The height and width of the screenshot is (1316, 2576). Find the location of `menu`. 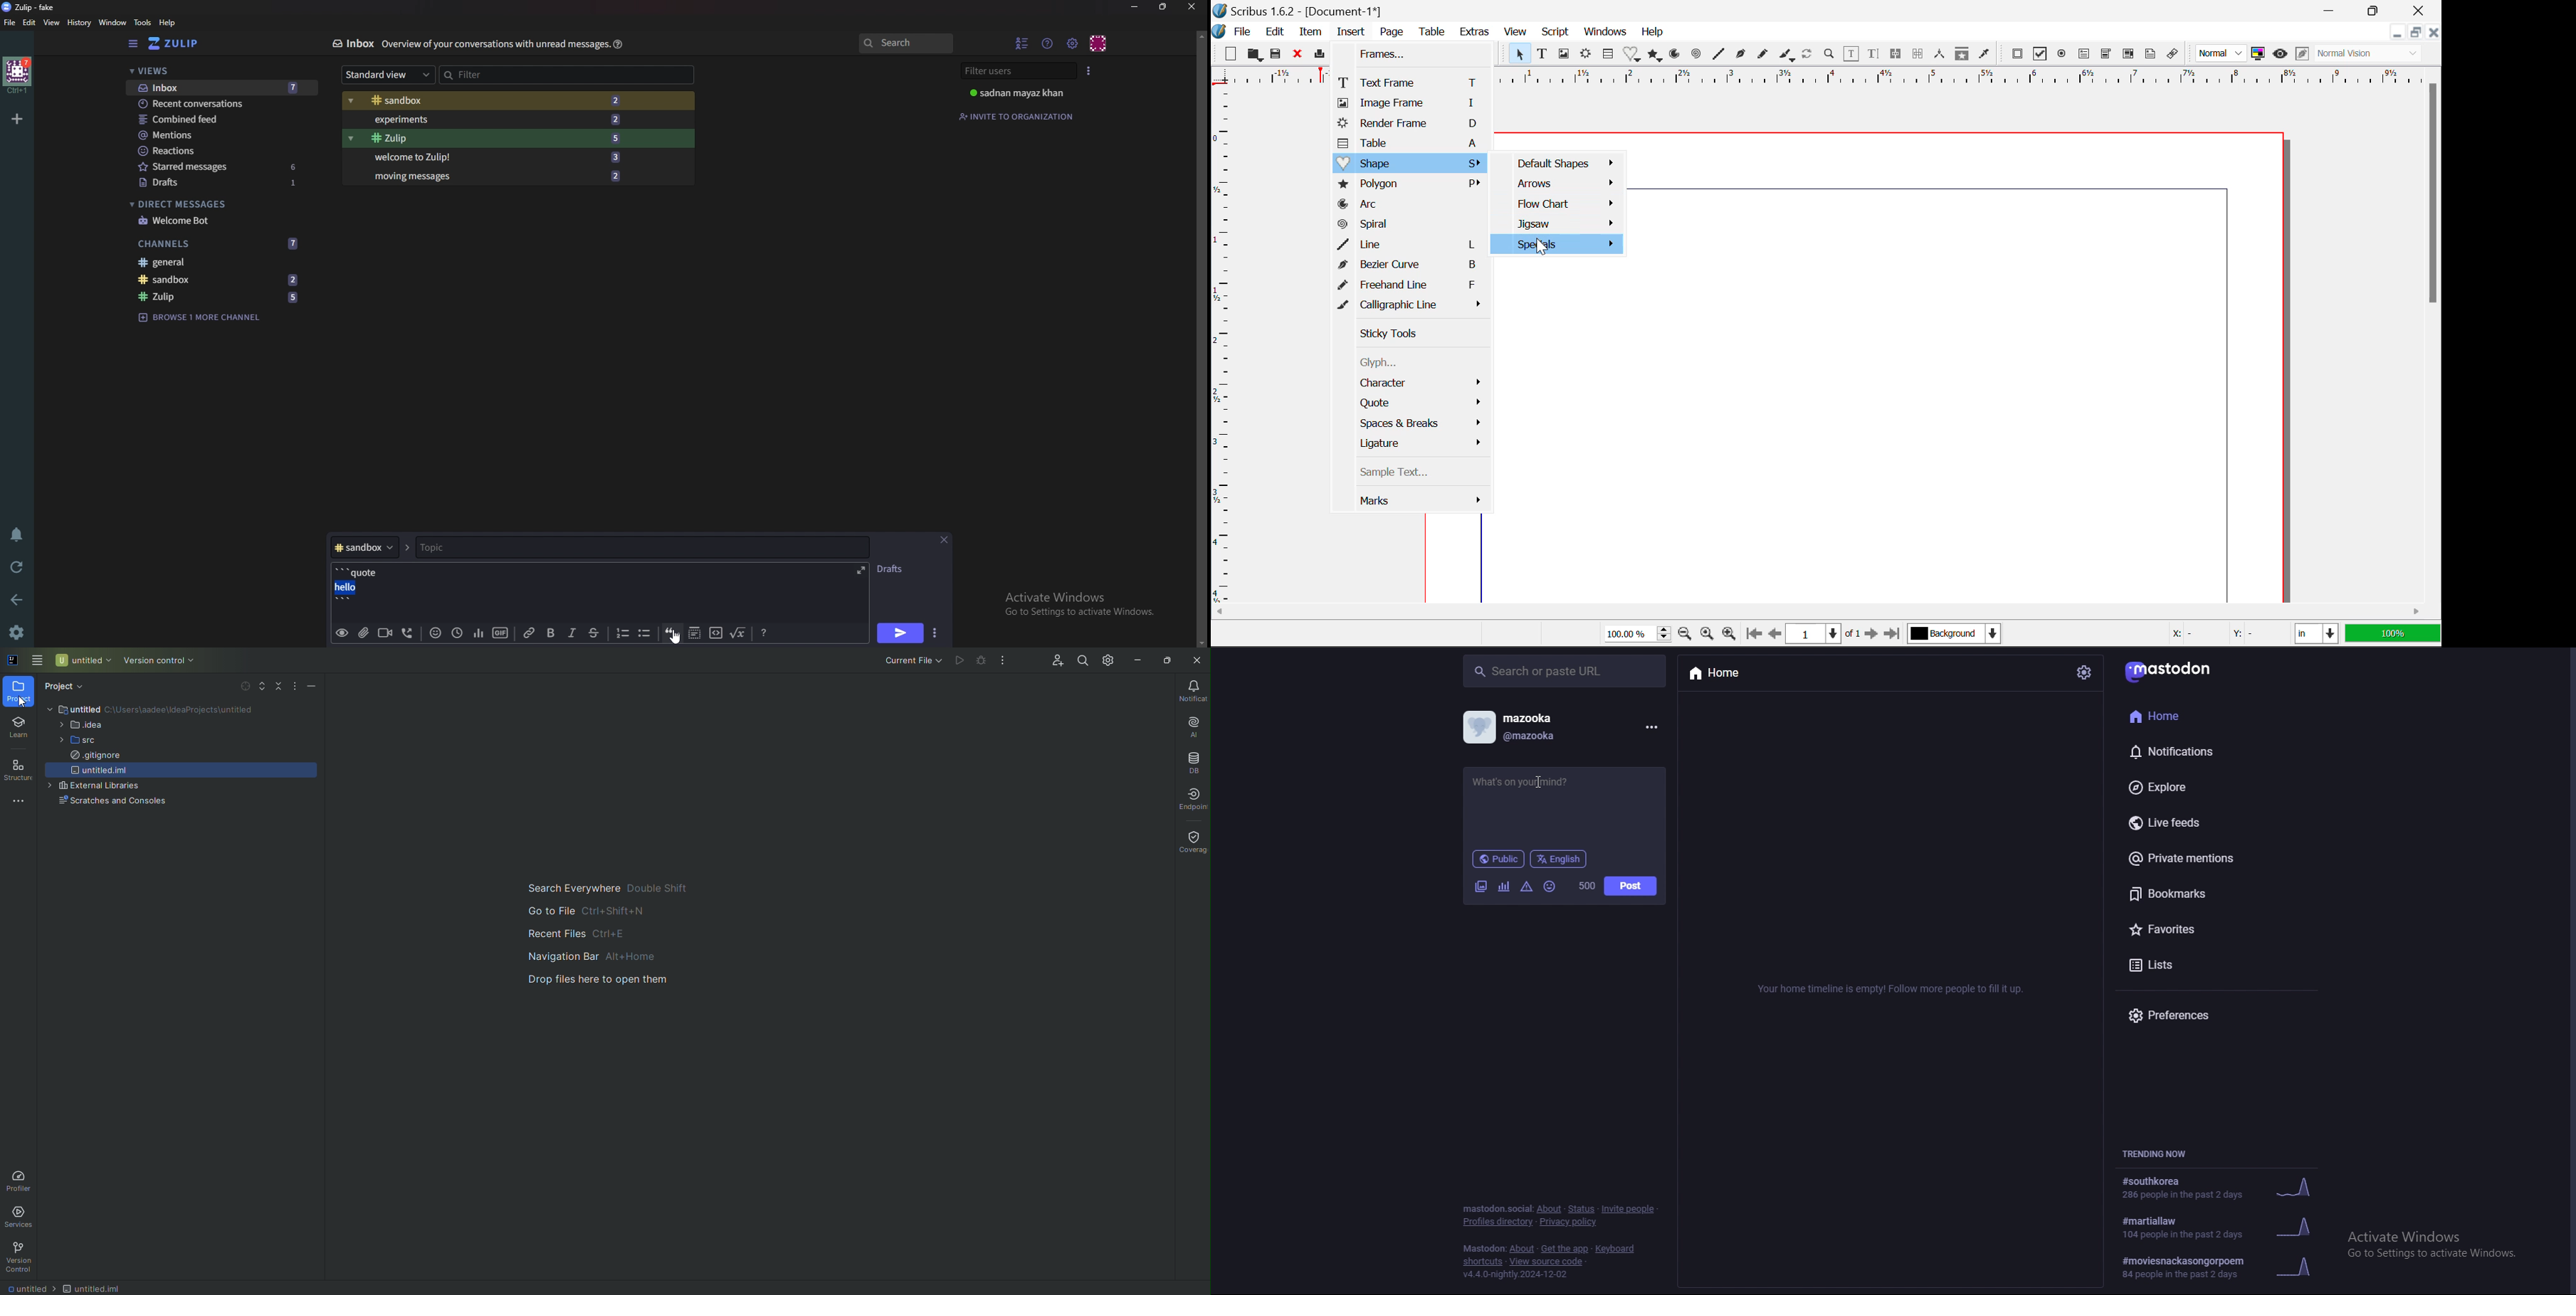

menu is located at coordinates (1650, 728).